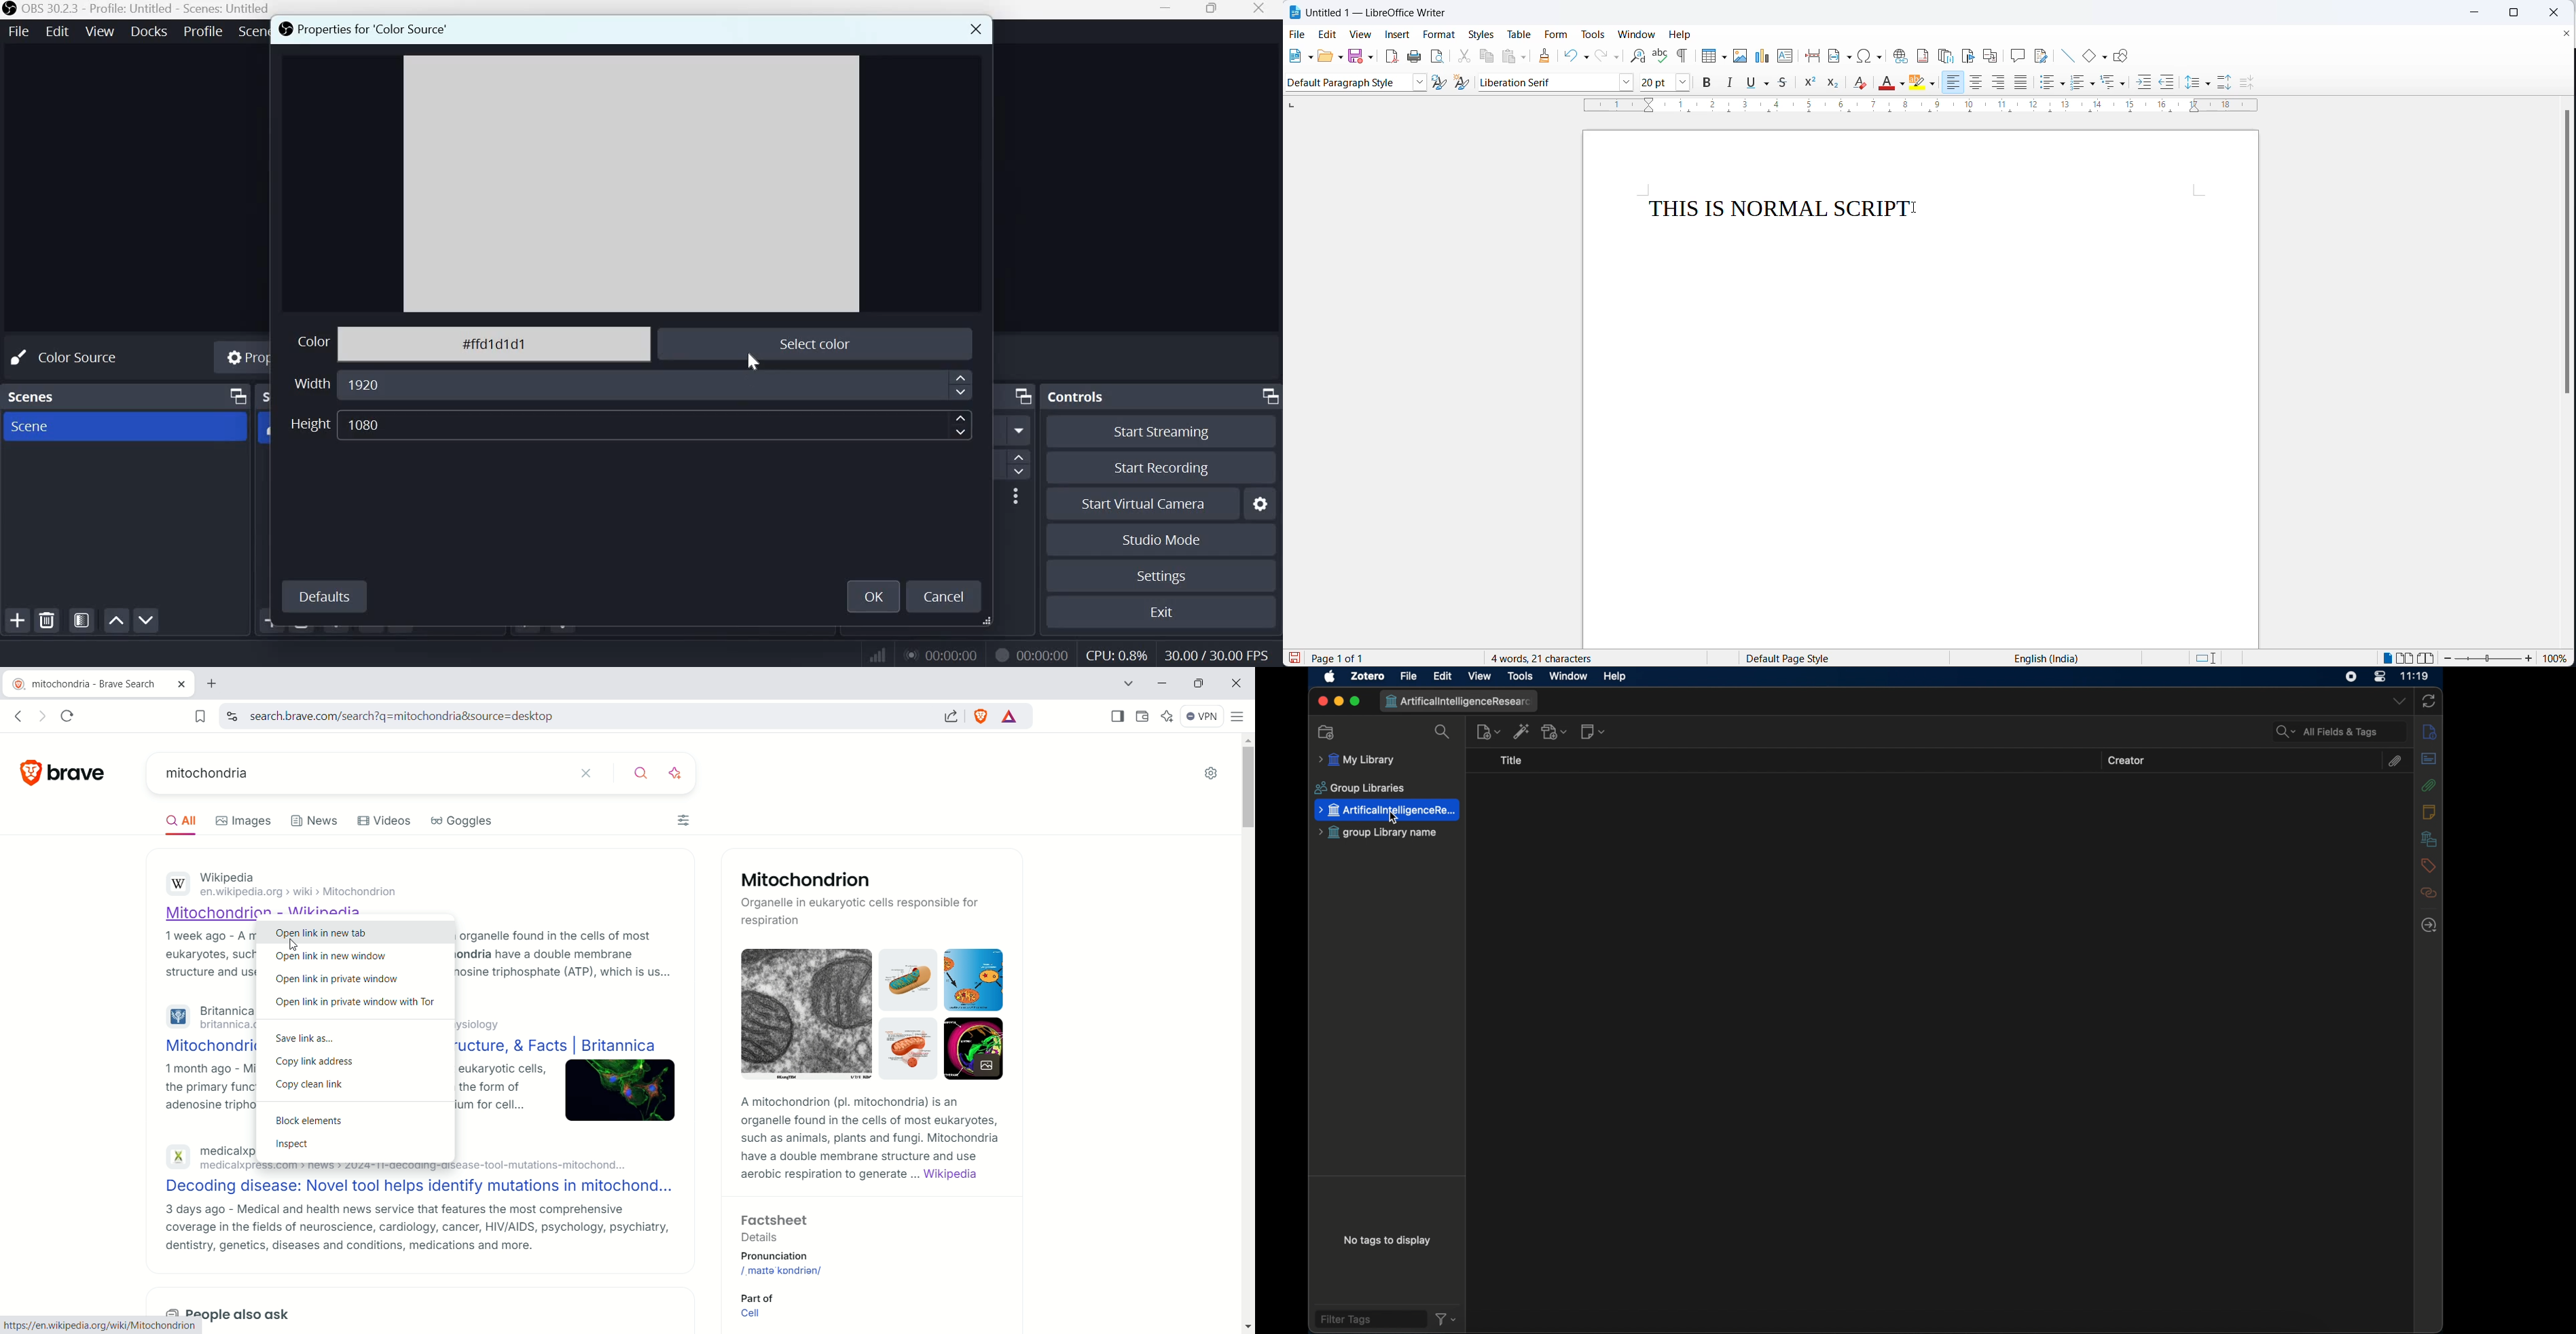 The image size is (2576, 1344). I want to click on Studio mode, so click(1159, 539).